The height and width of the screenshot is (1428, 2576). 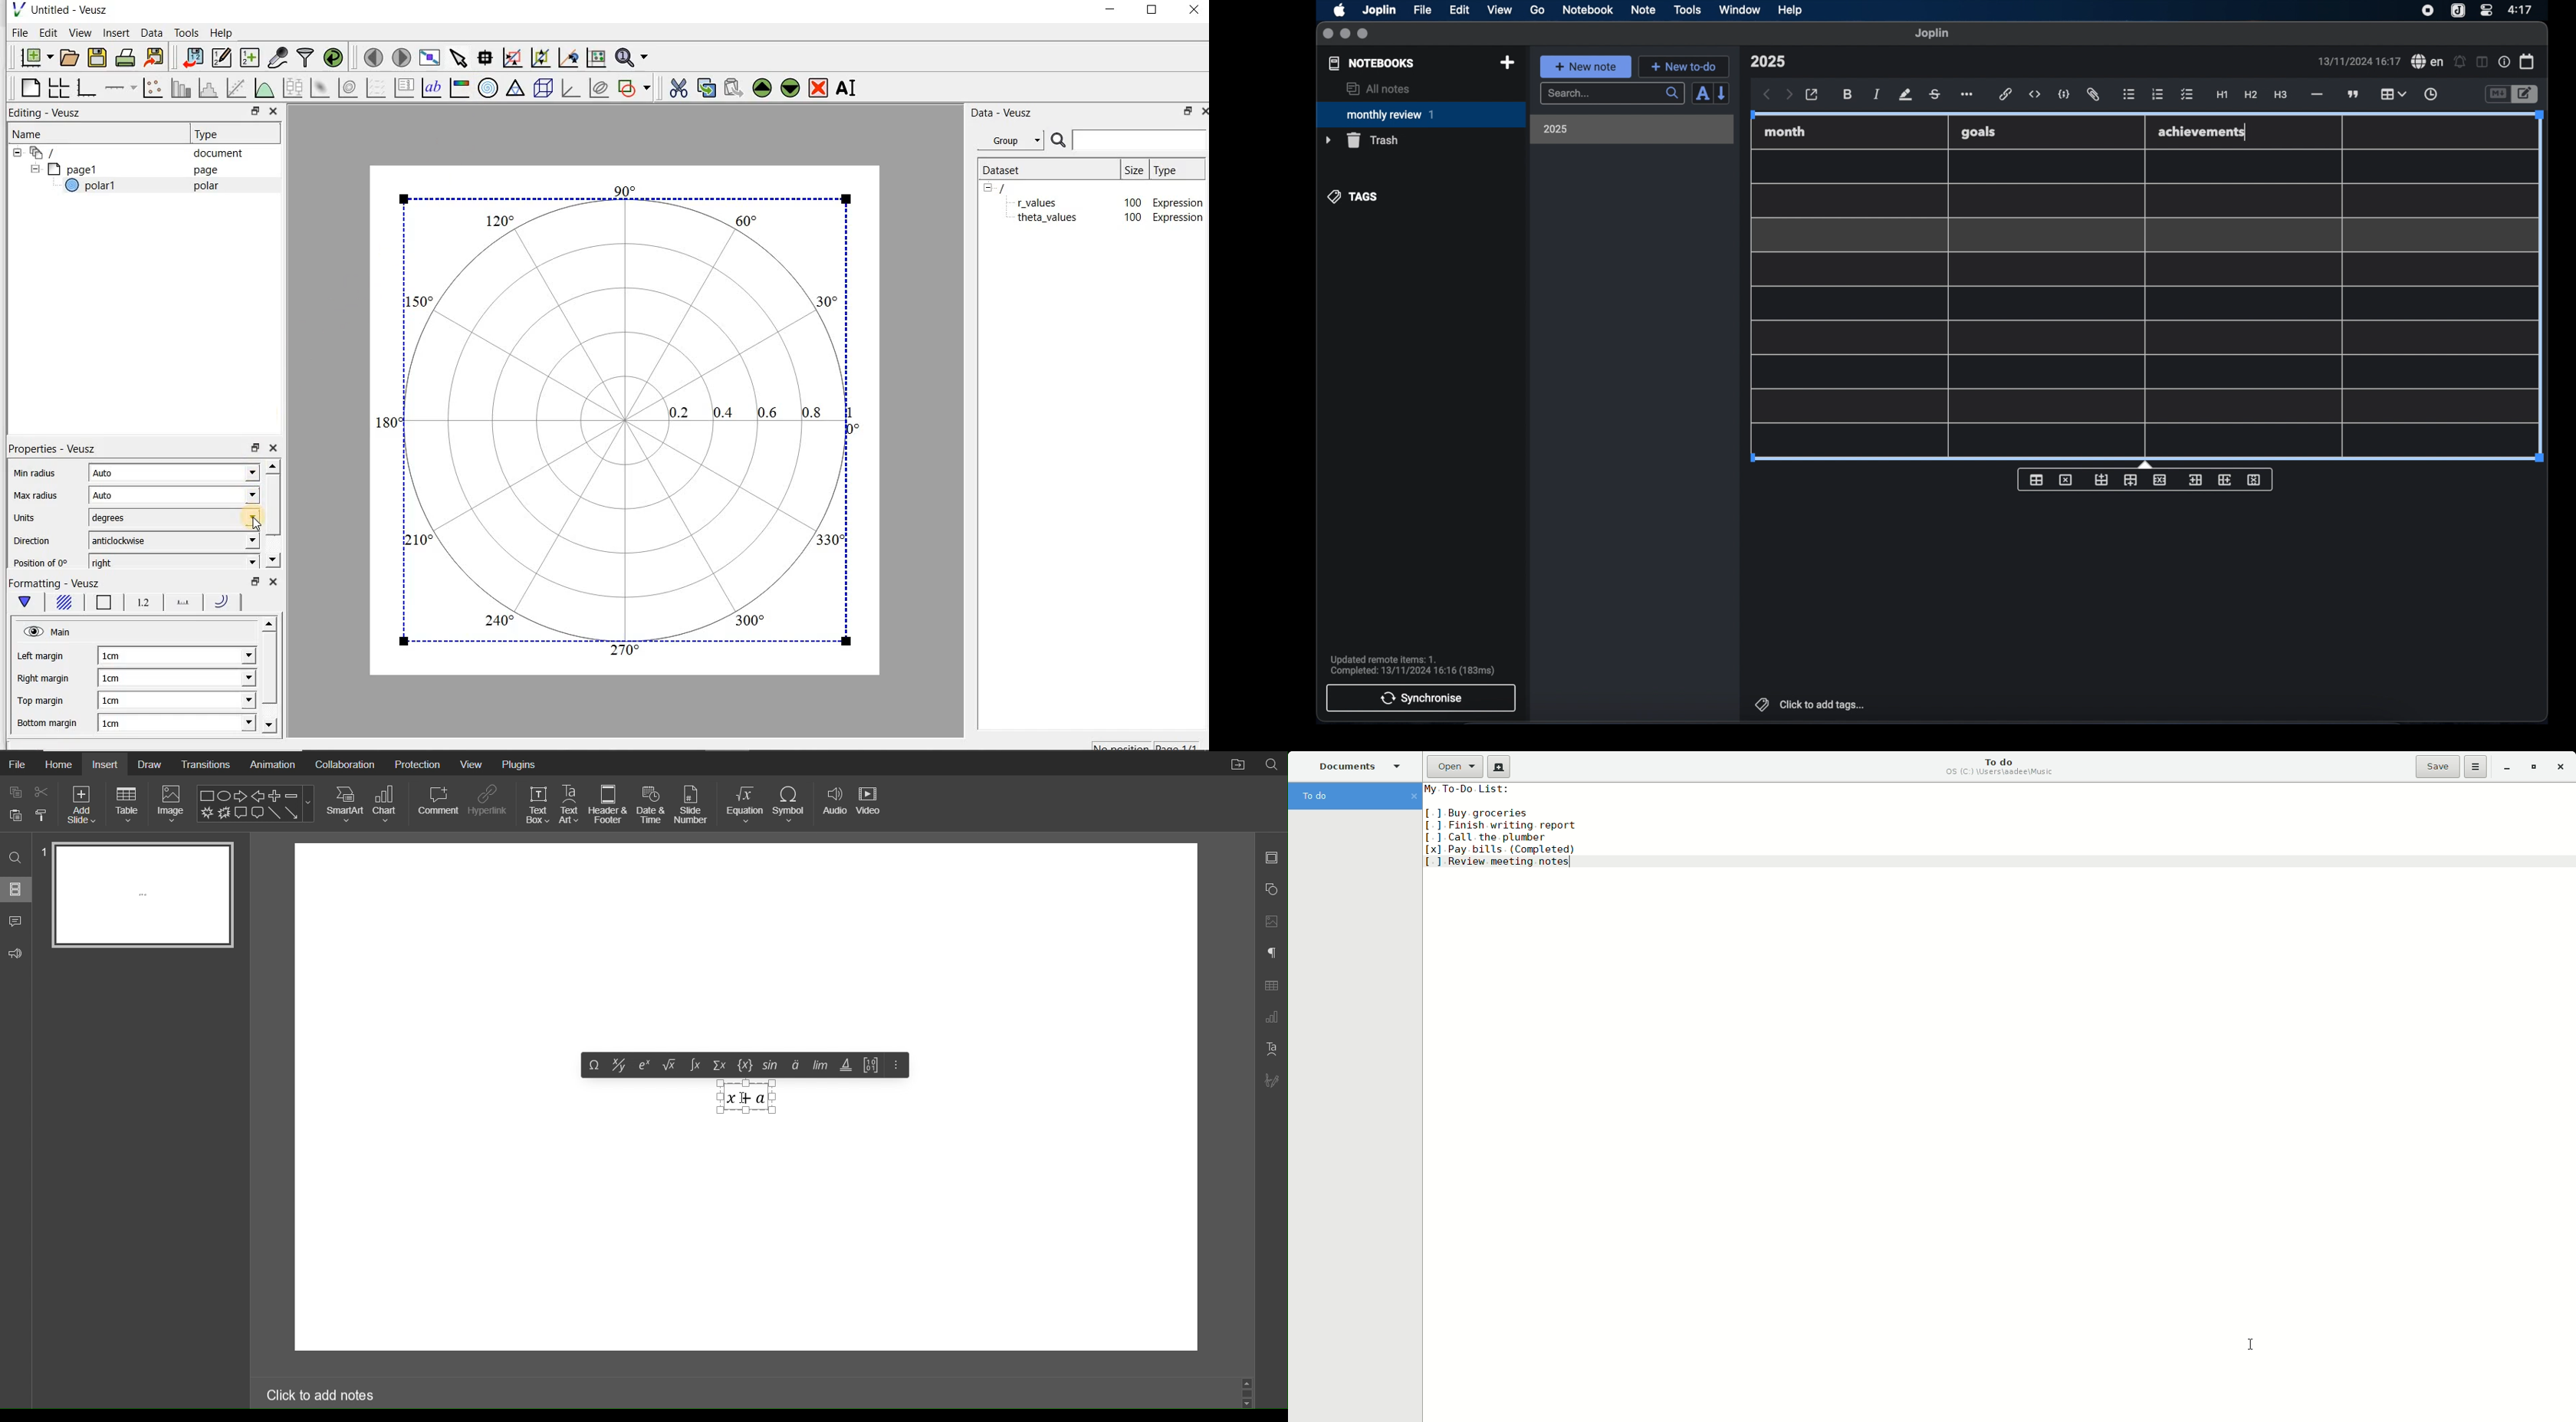 What do you see at coordinates (1789, 95) in the screenshot?
I see `forward` at bounding box center [1789, 95].